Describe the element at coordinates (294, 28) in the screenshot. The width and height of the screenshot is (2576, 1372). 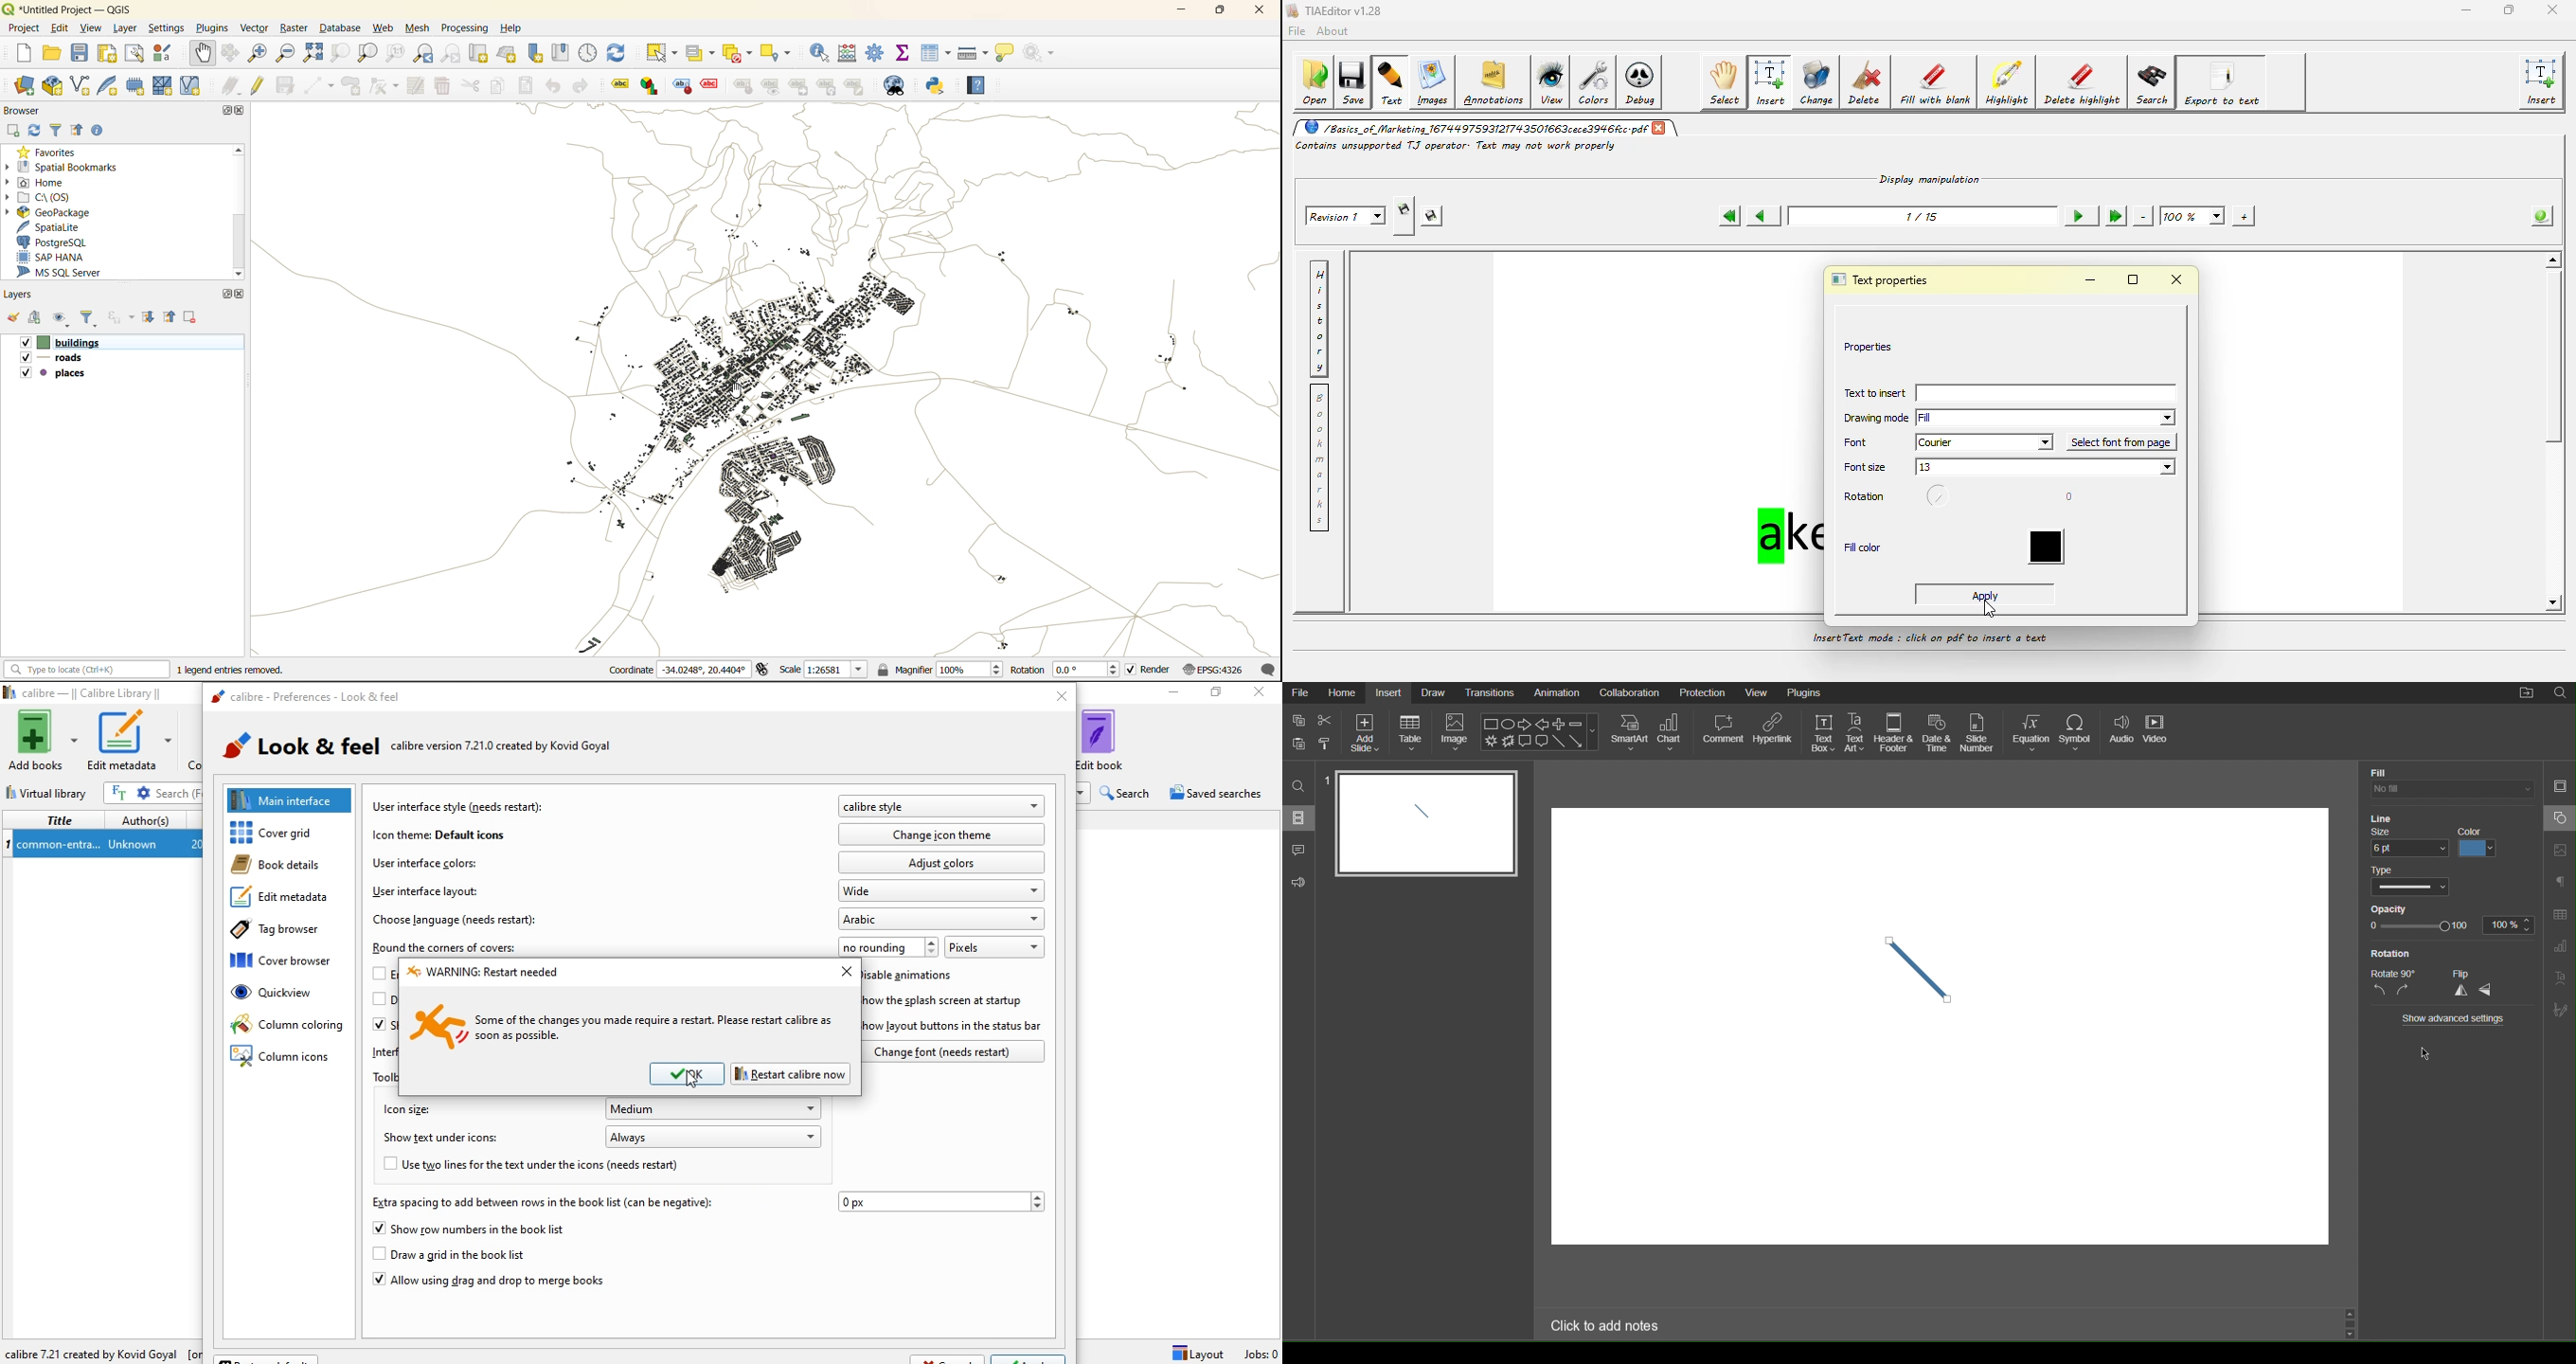
I see `raster` at that location.